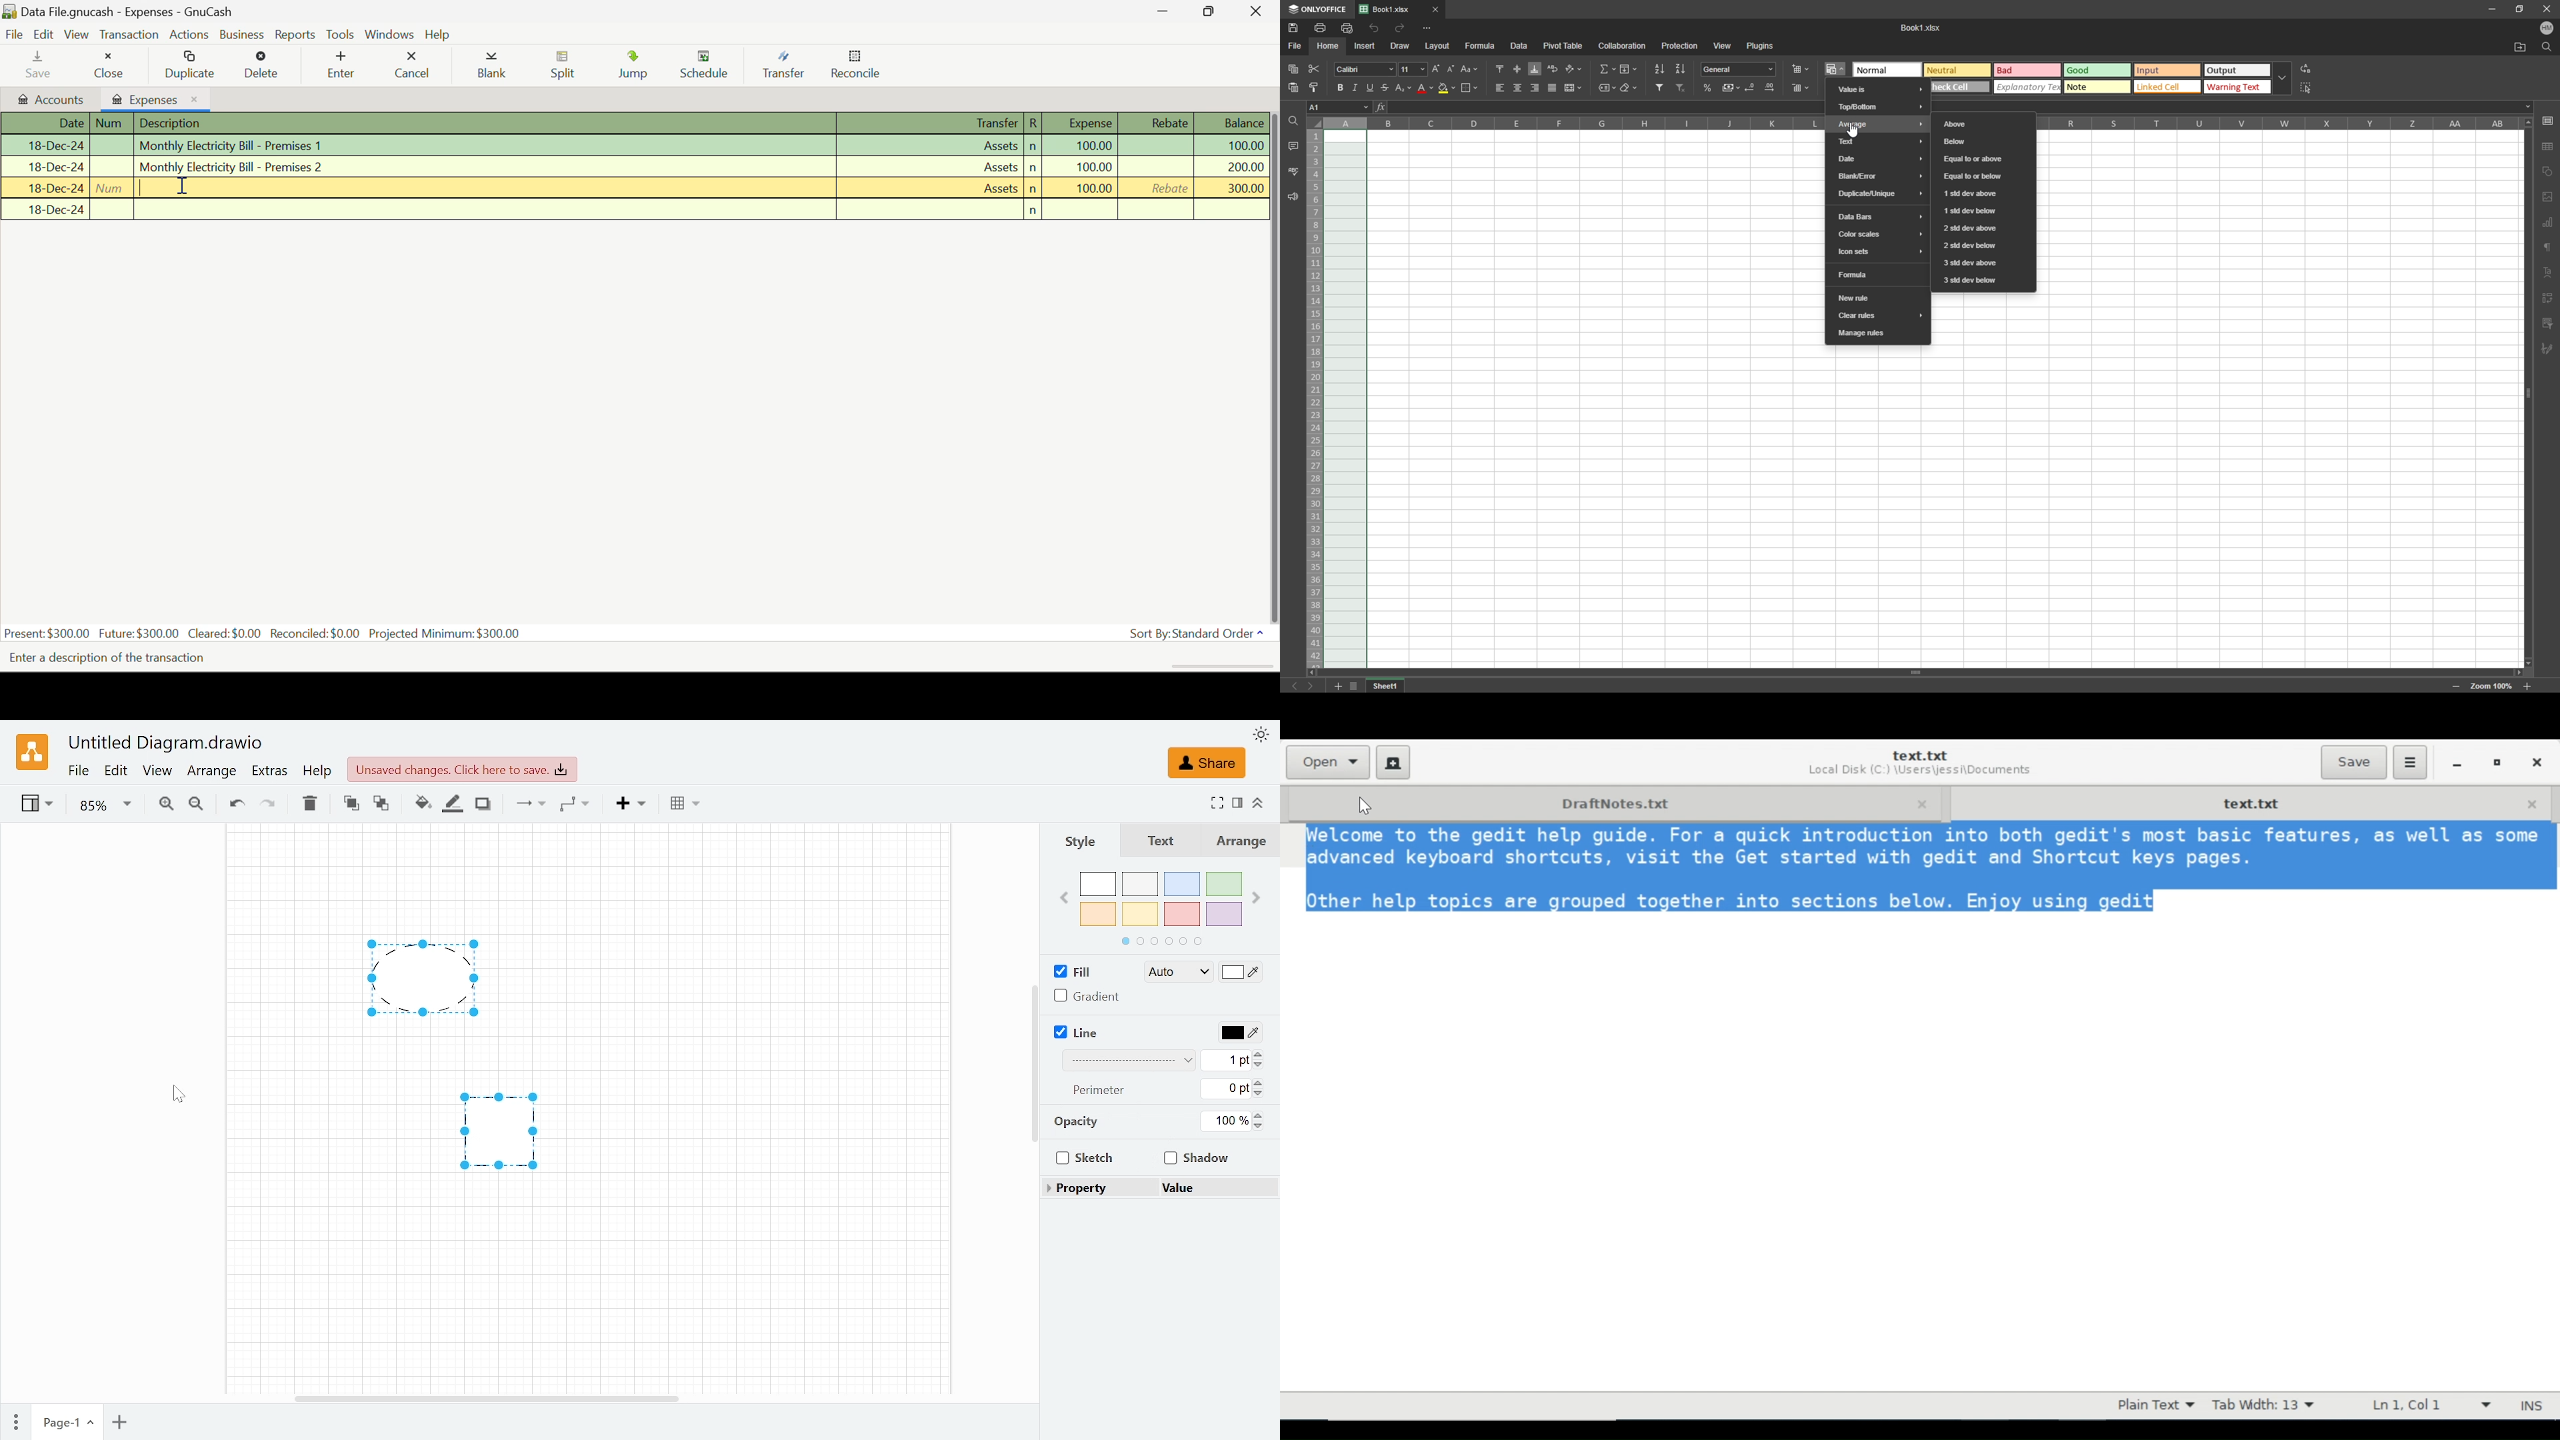 This screenshot has height=1456, width=2576. What do you see at coordinates (1499, 88) in the screenshot?
I see `align left` at bounding box center [1499, 88].